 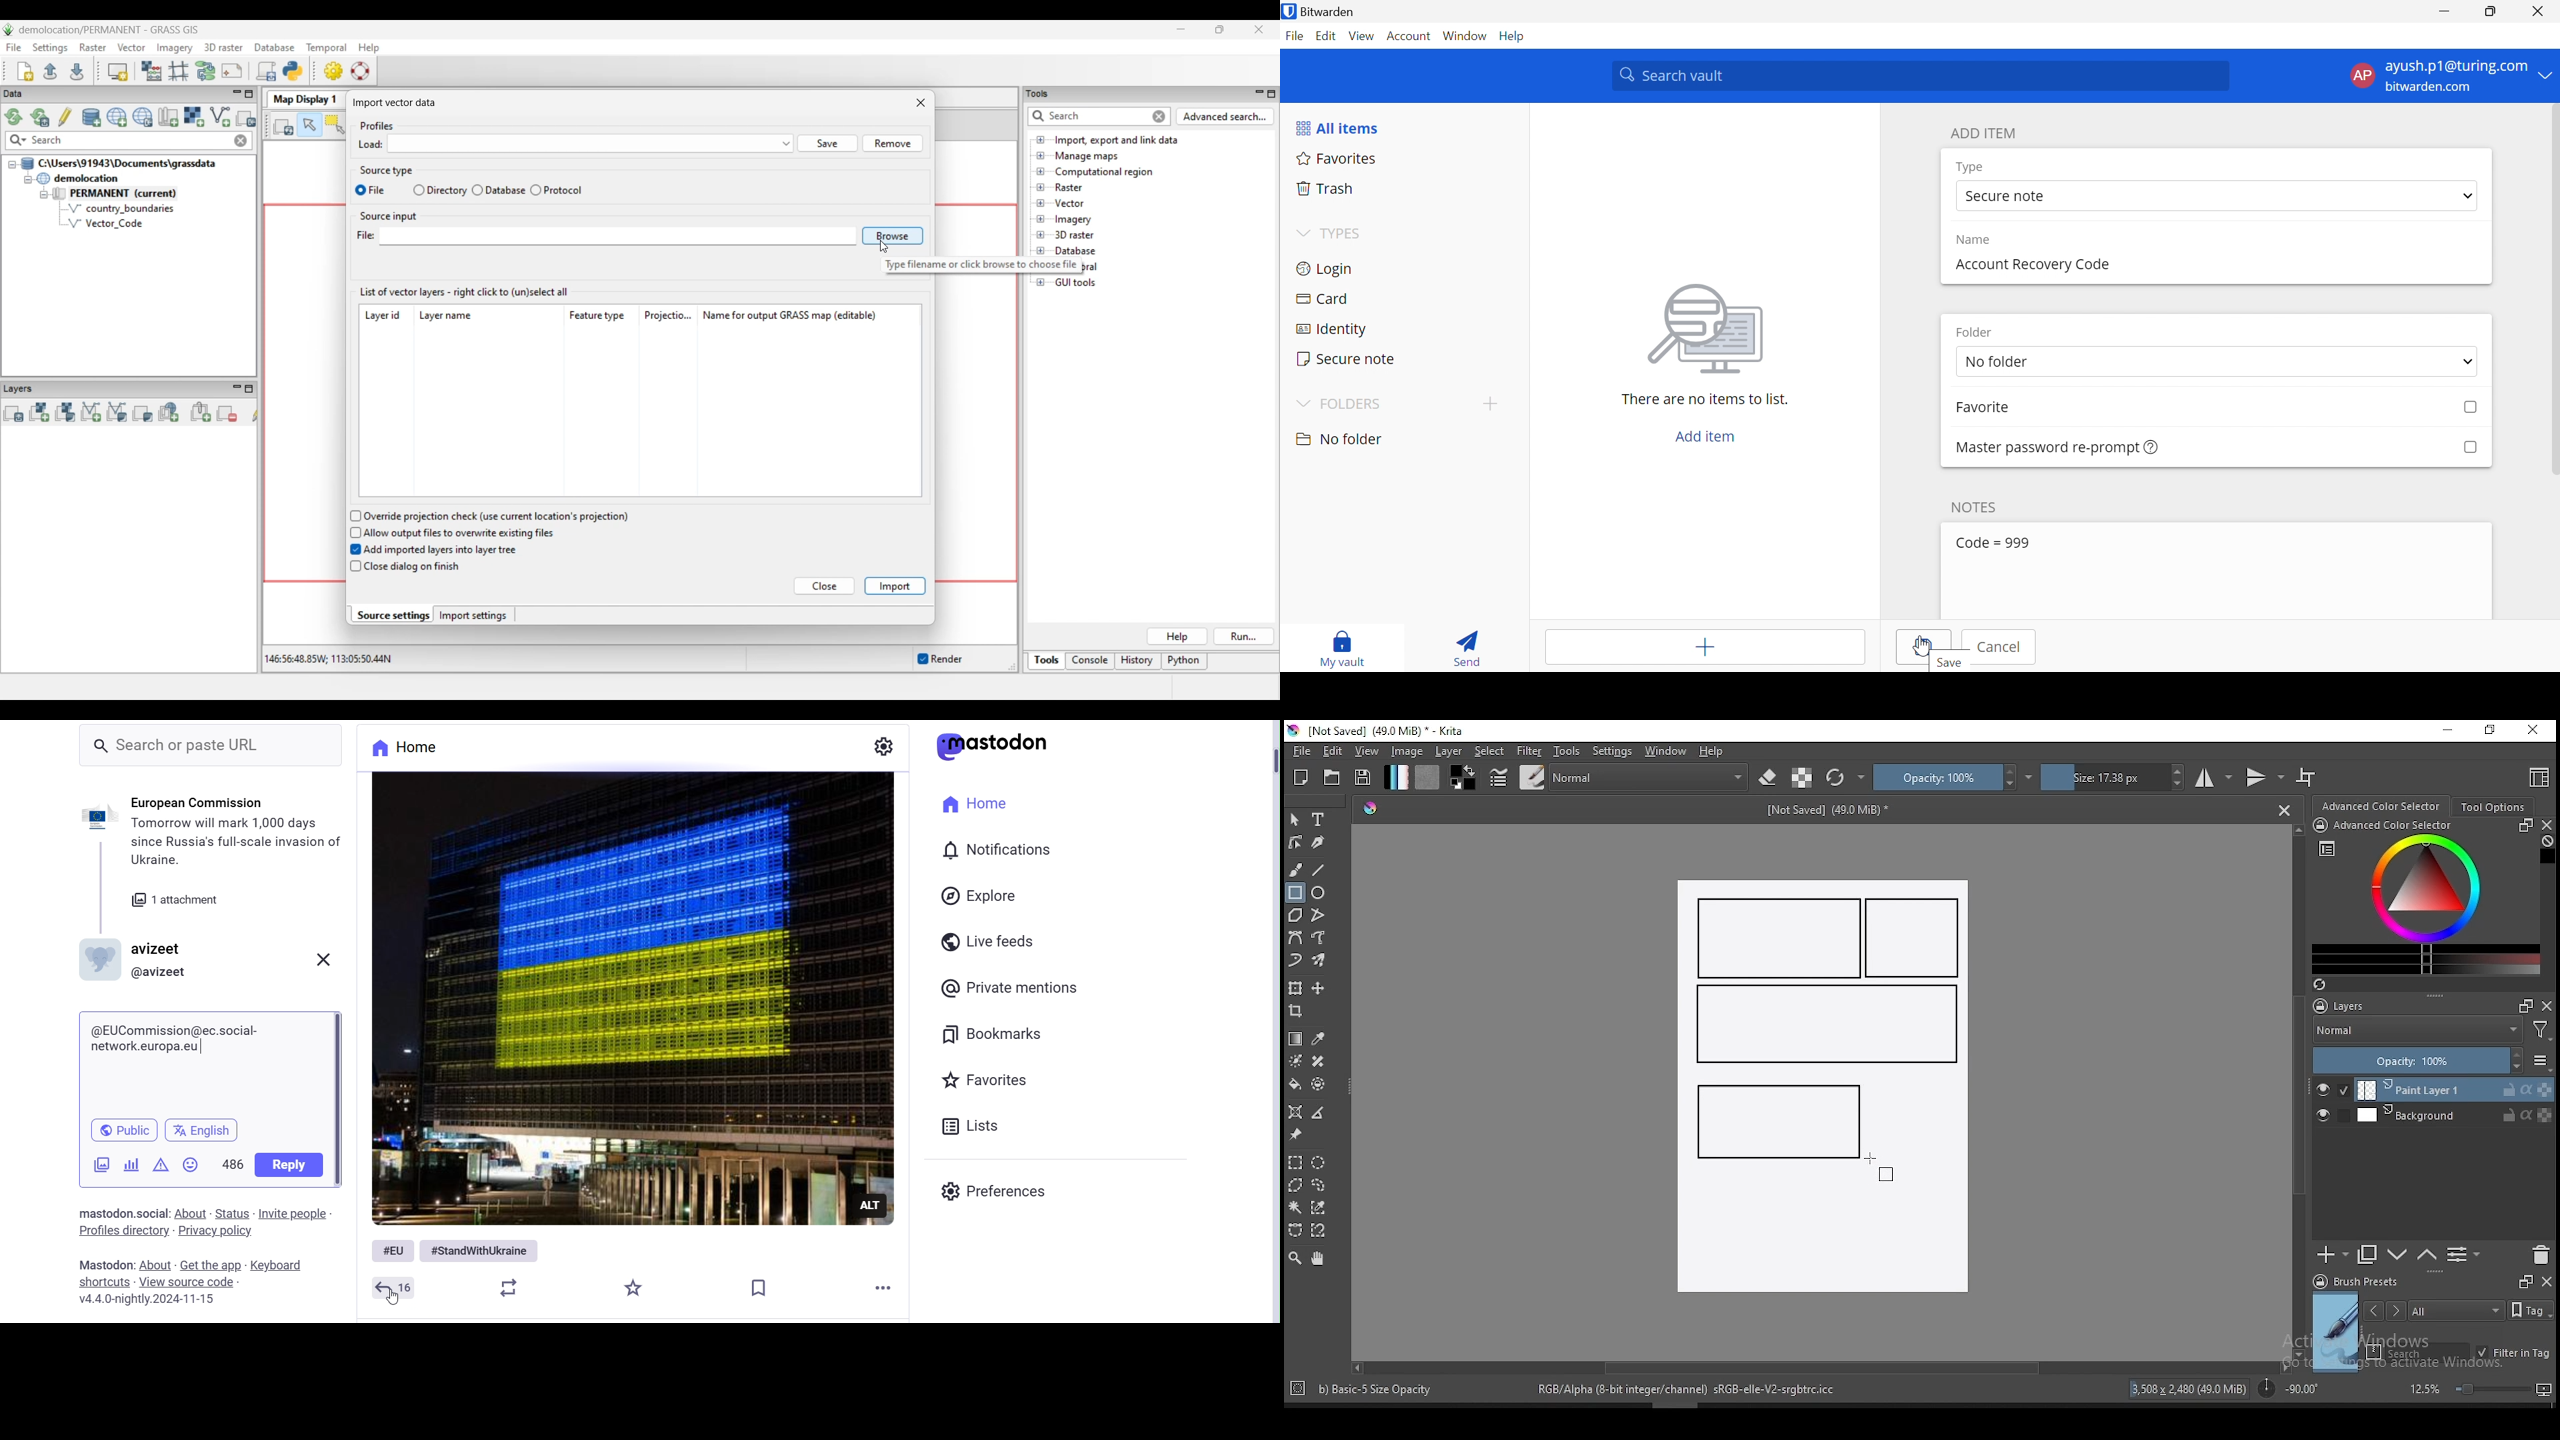 What do you see at coordinates (216, 1231) in the screenshot?
I see `Privacy Policy` at bounding box center [216, 1231].